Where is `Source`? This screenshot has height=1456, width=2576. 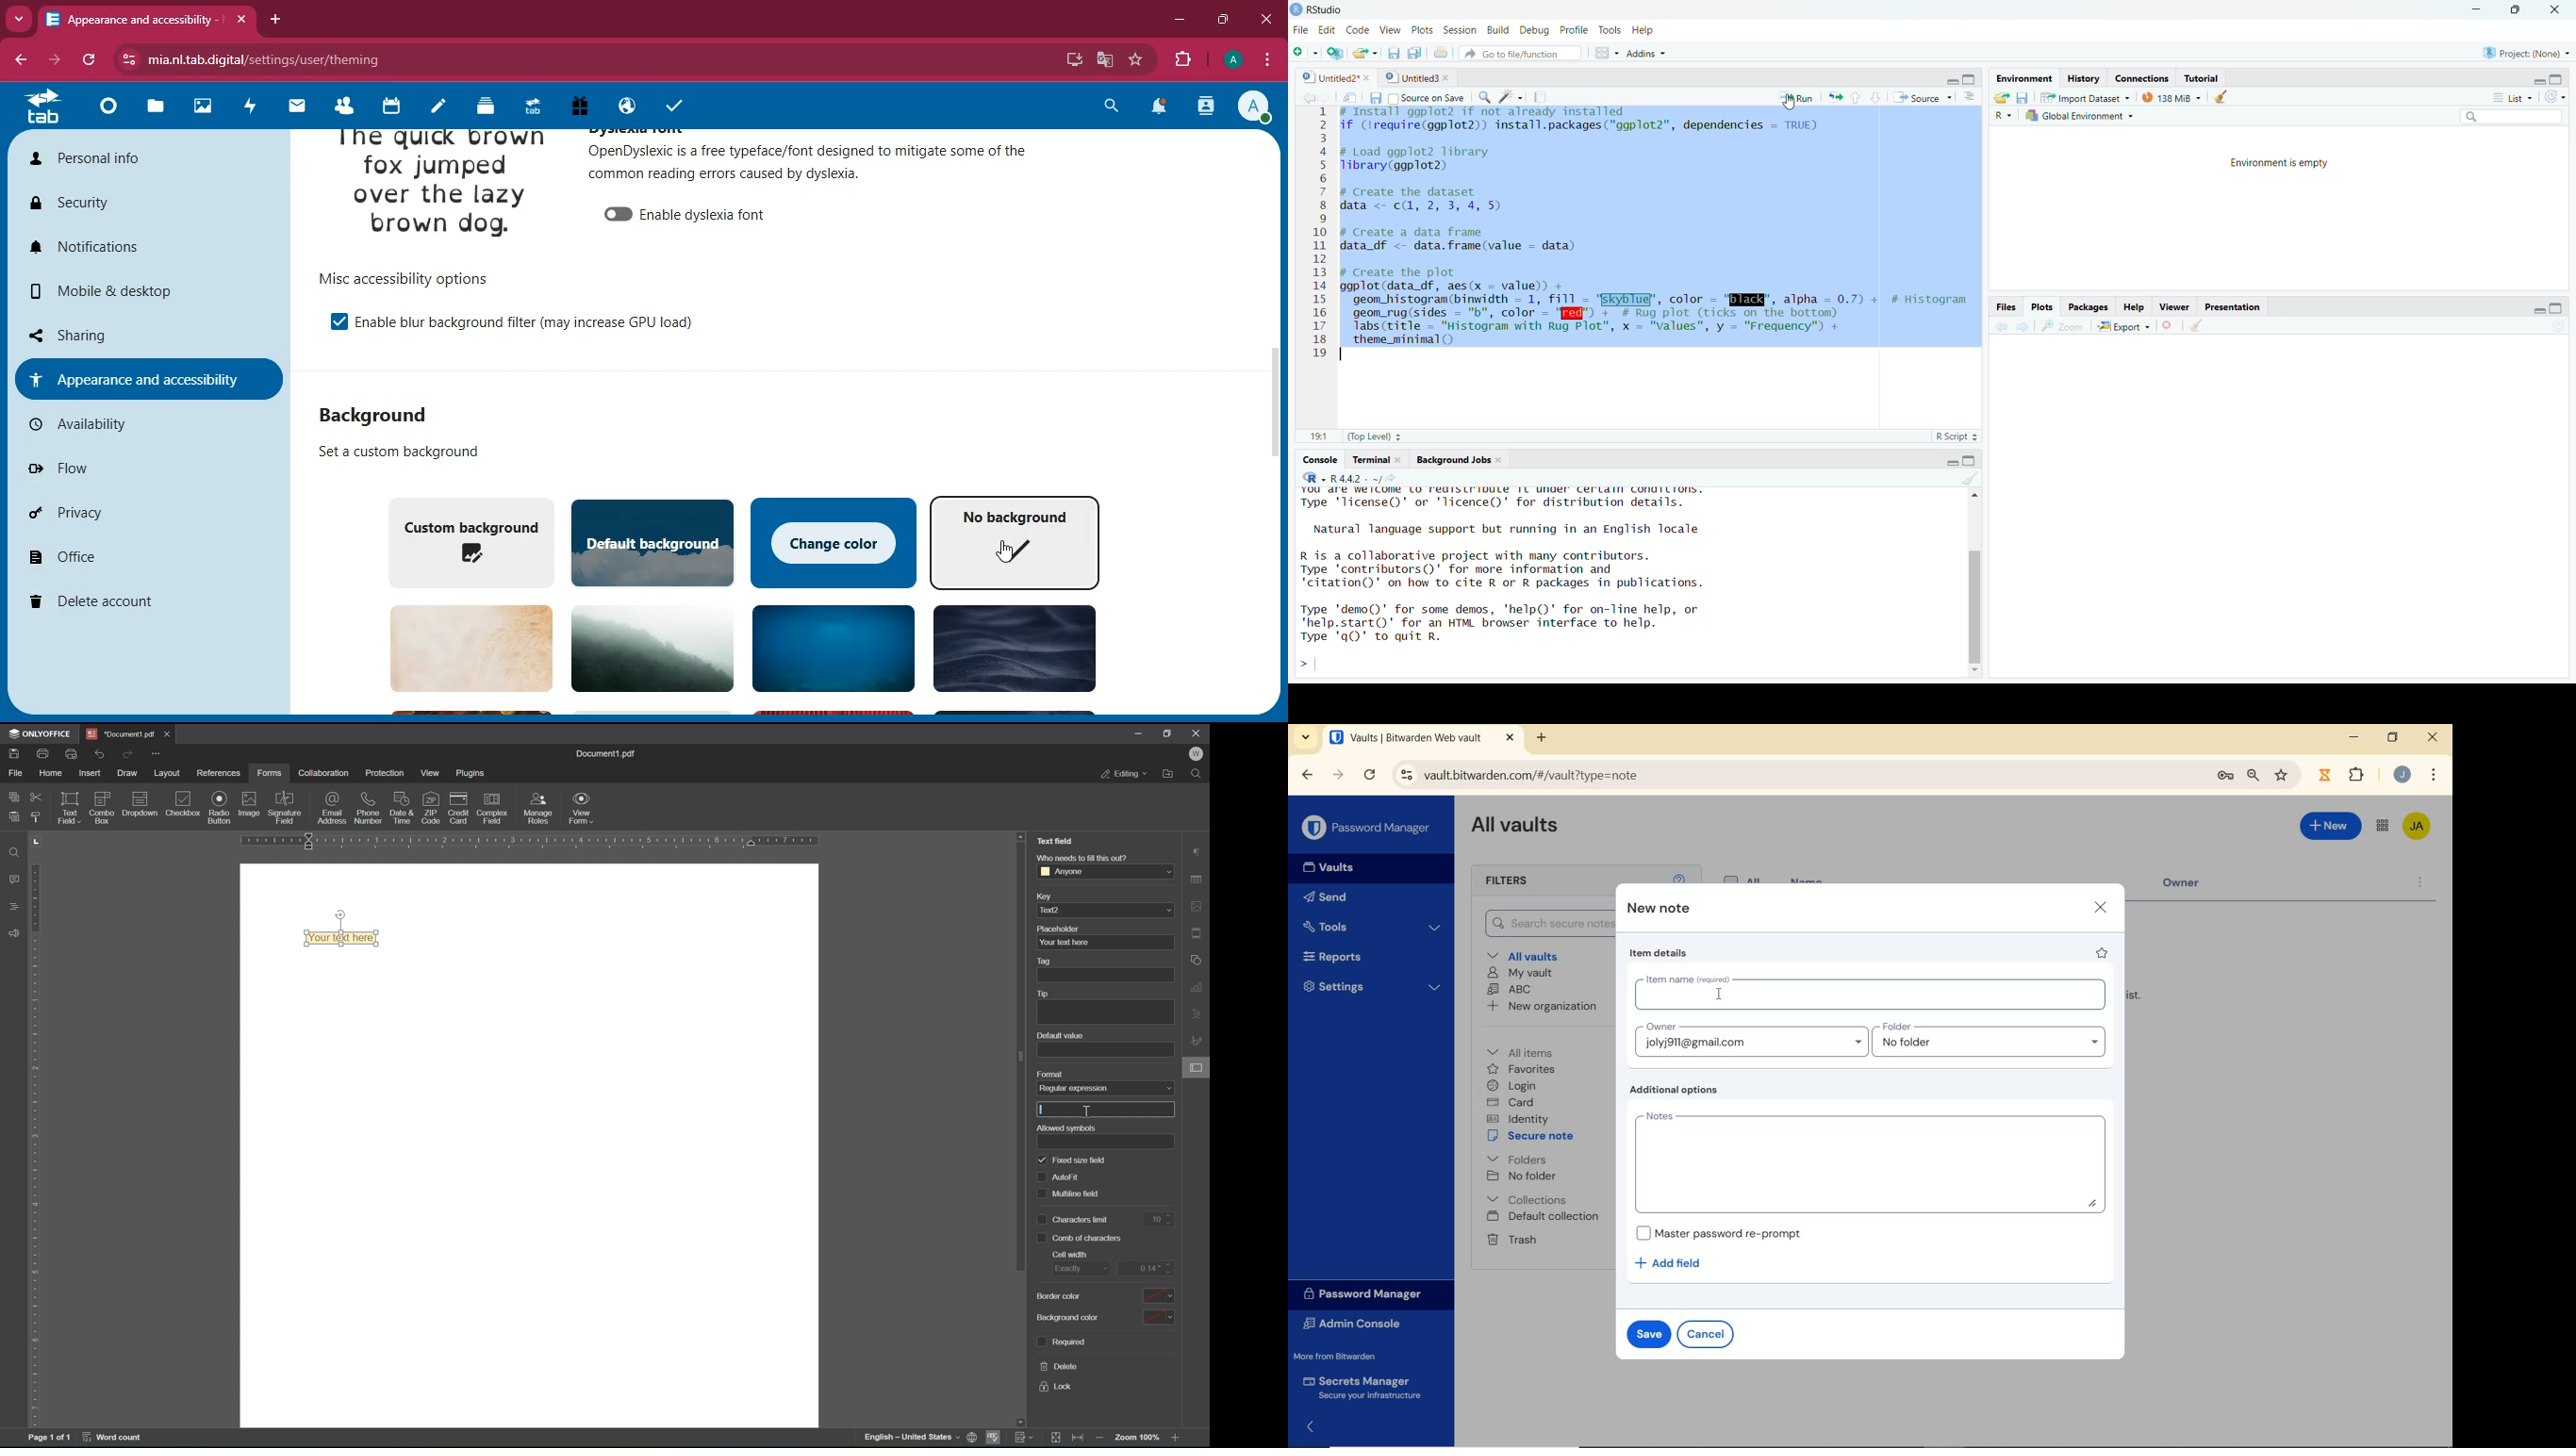 Source is located at coordinates (1921, 99).